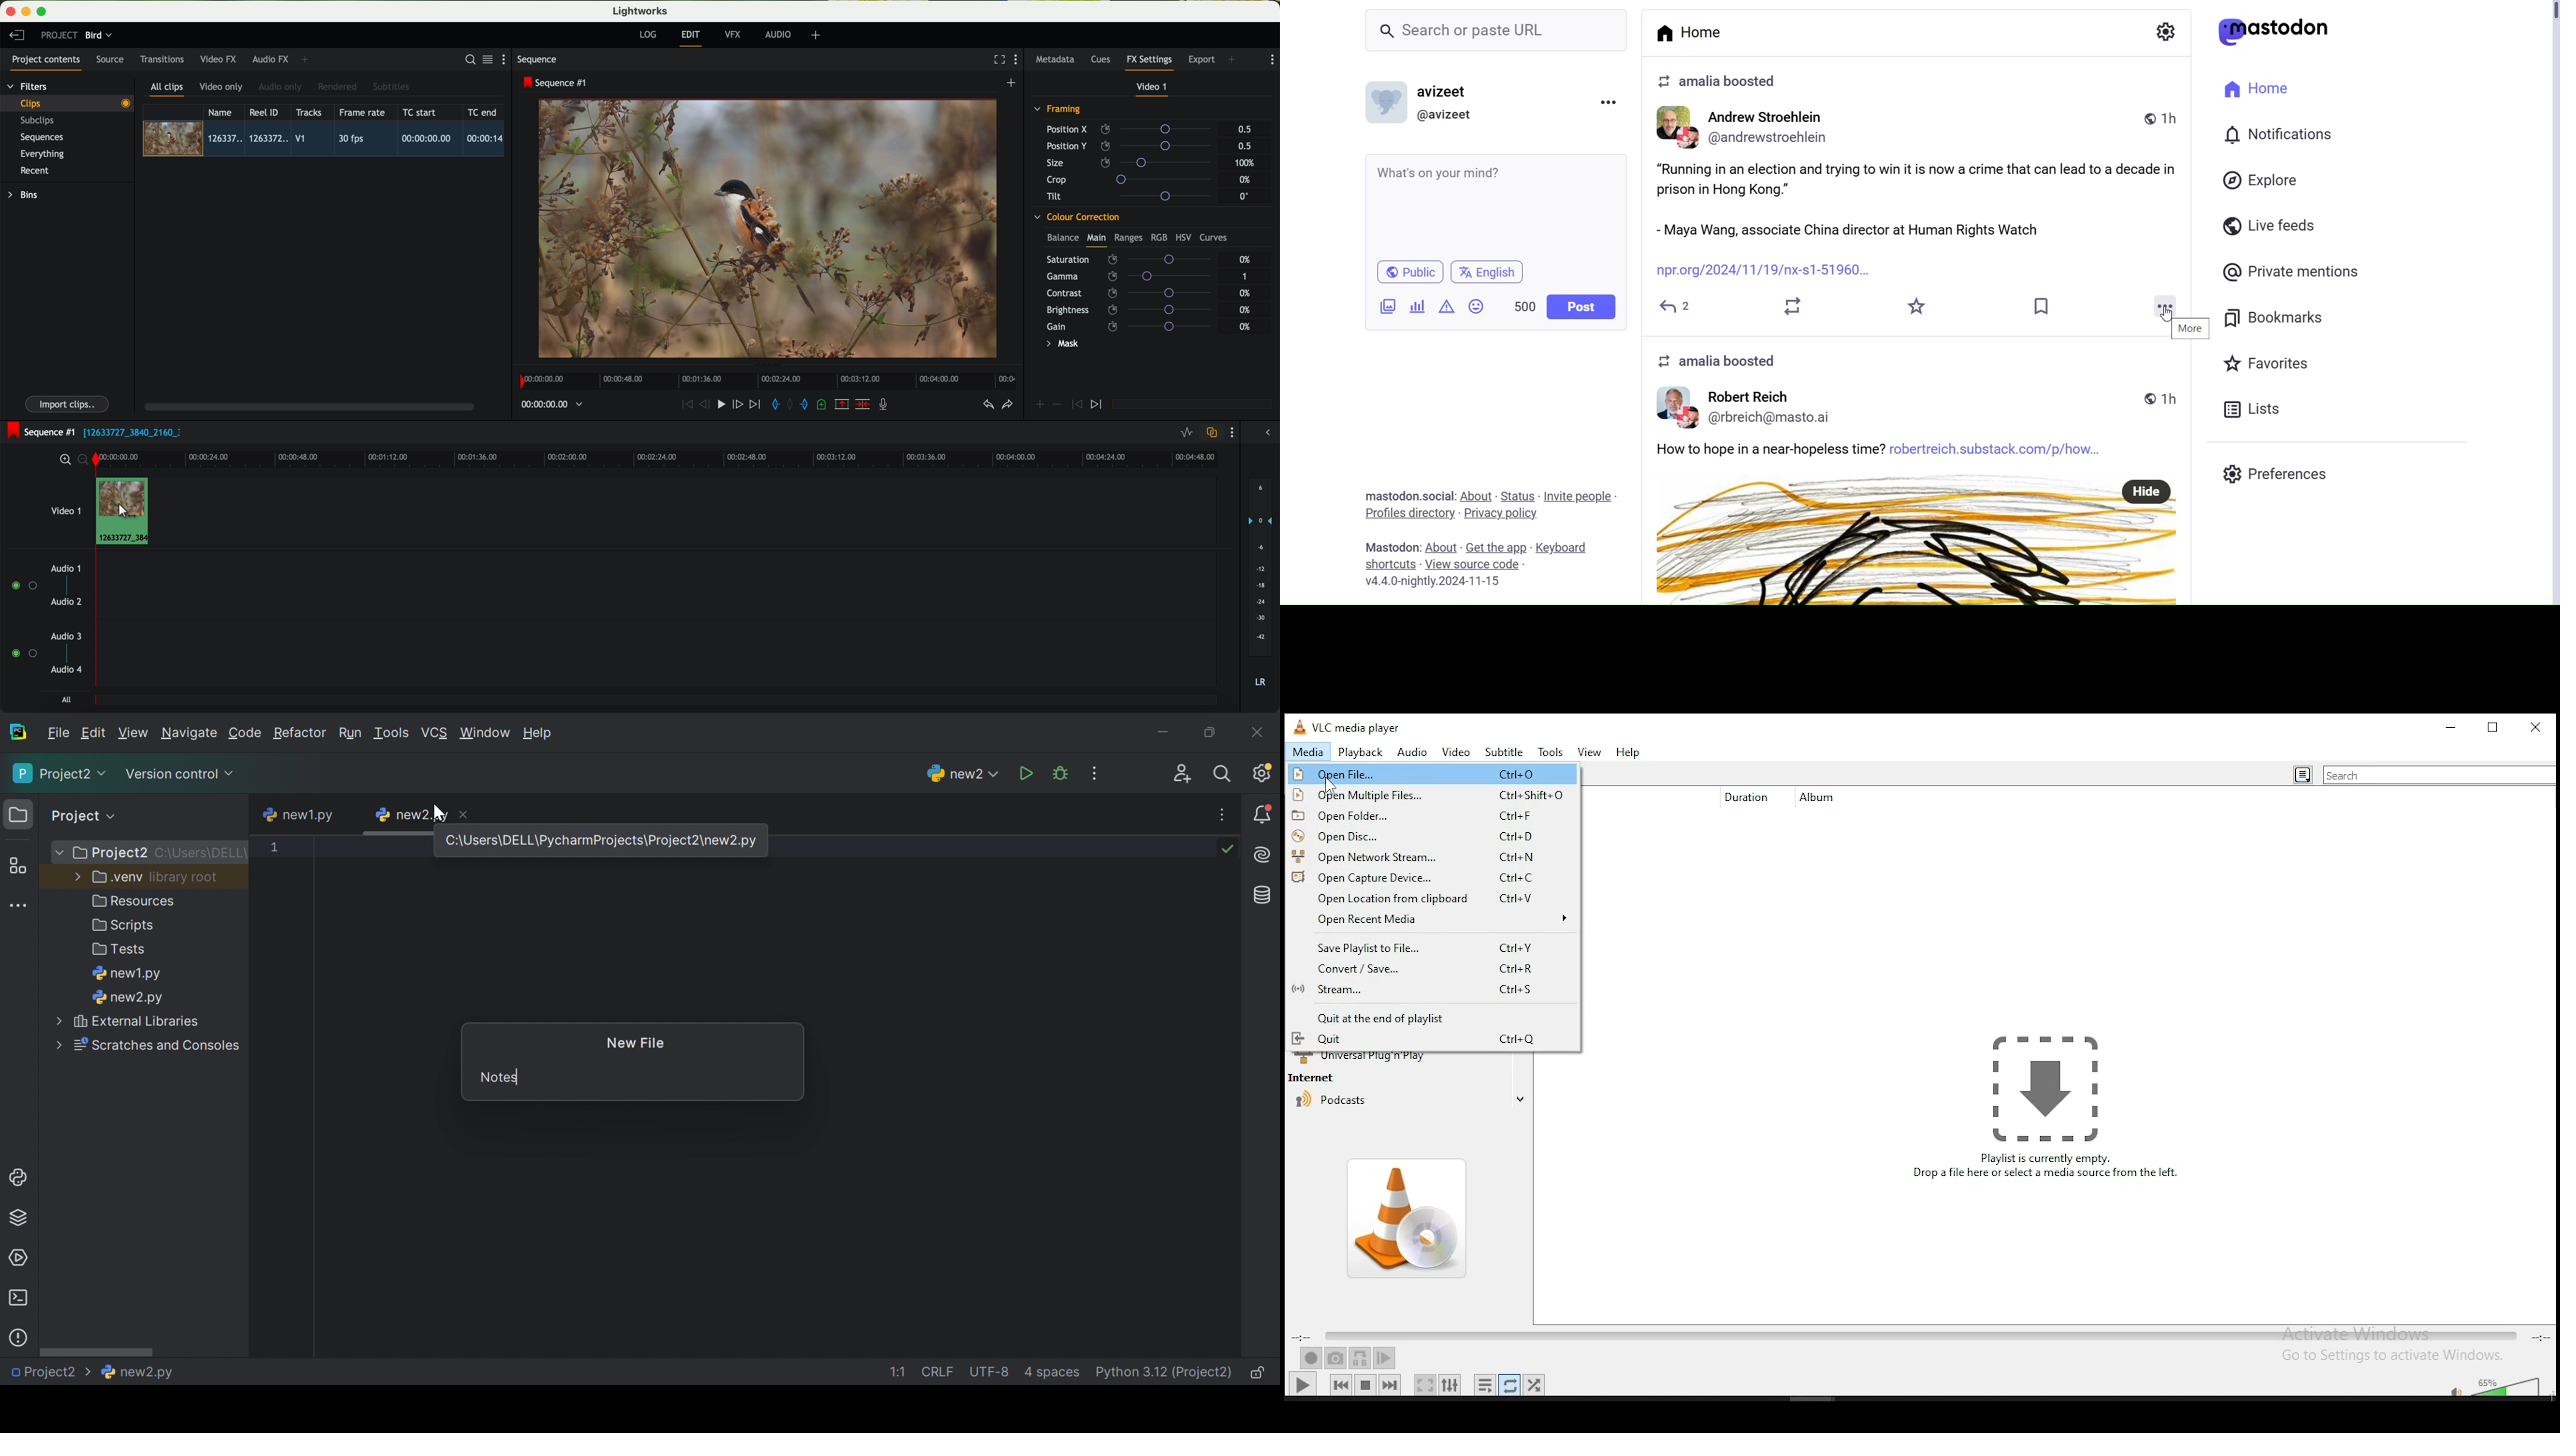 Image resolution: width=2576 pixels, height=1456 pixels. What do you see at coordinates (1245, 277) in the screenshot?
I see `1` at bounding box center [1245, 277].